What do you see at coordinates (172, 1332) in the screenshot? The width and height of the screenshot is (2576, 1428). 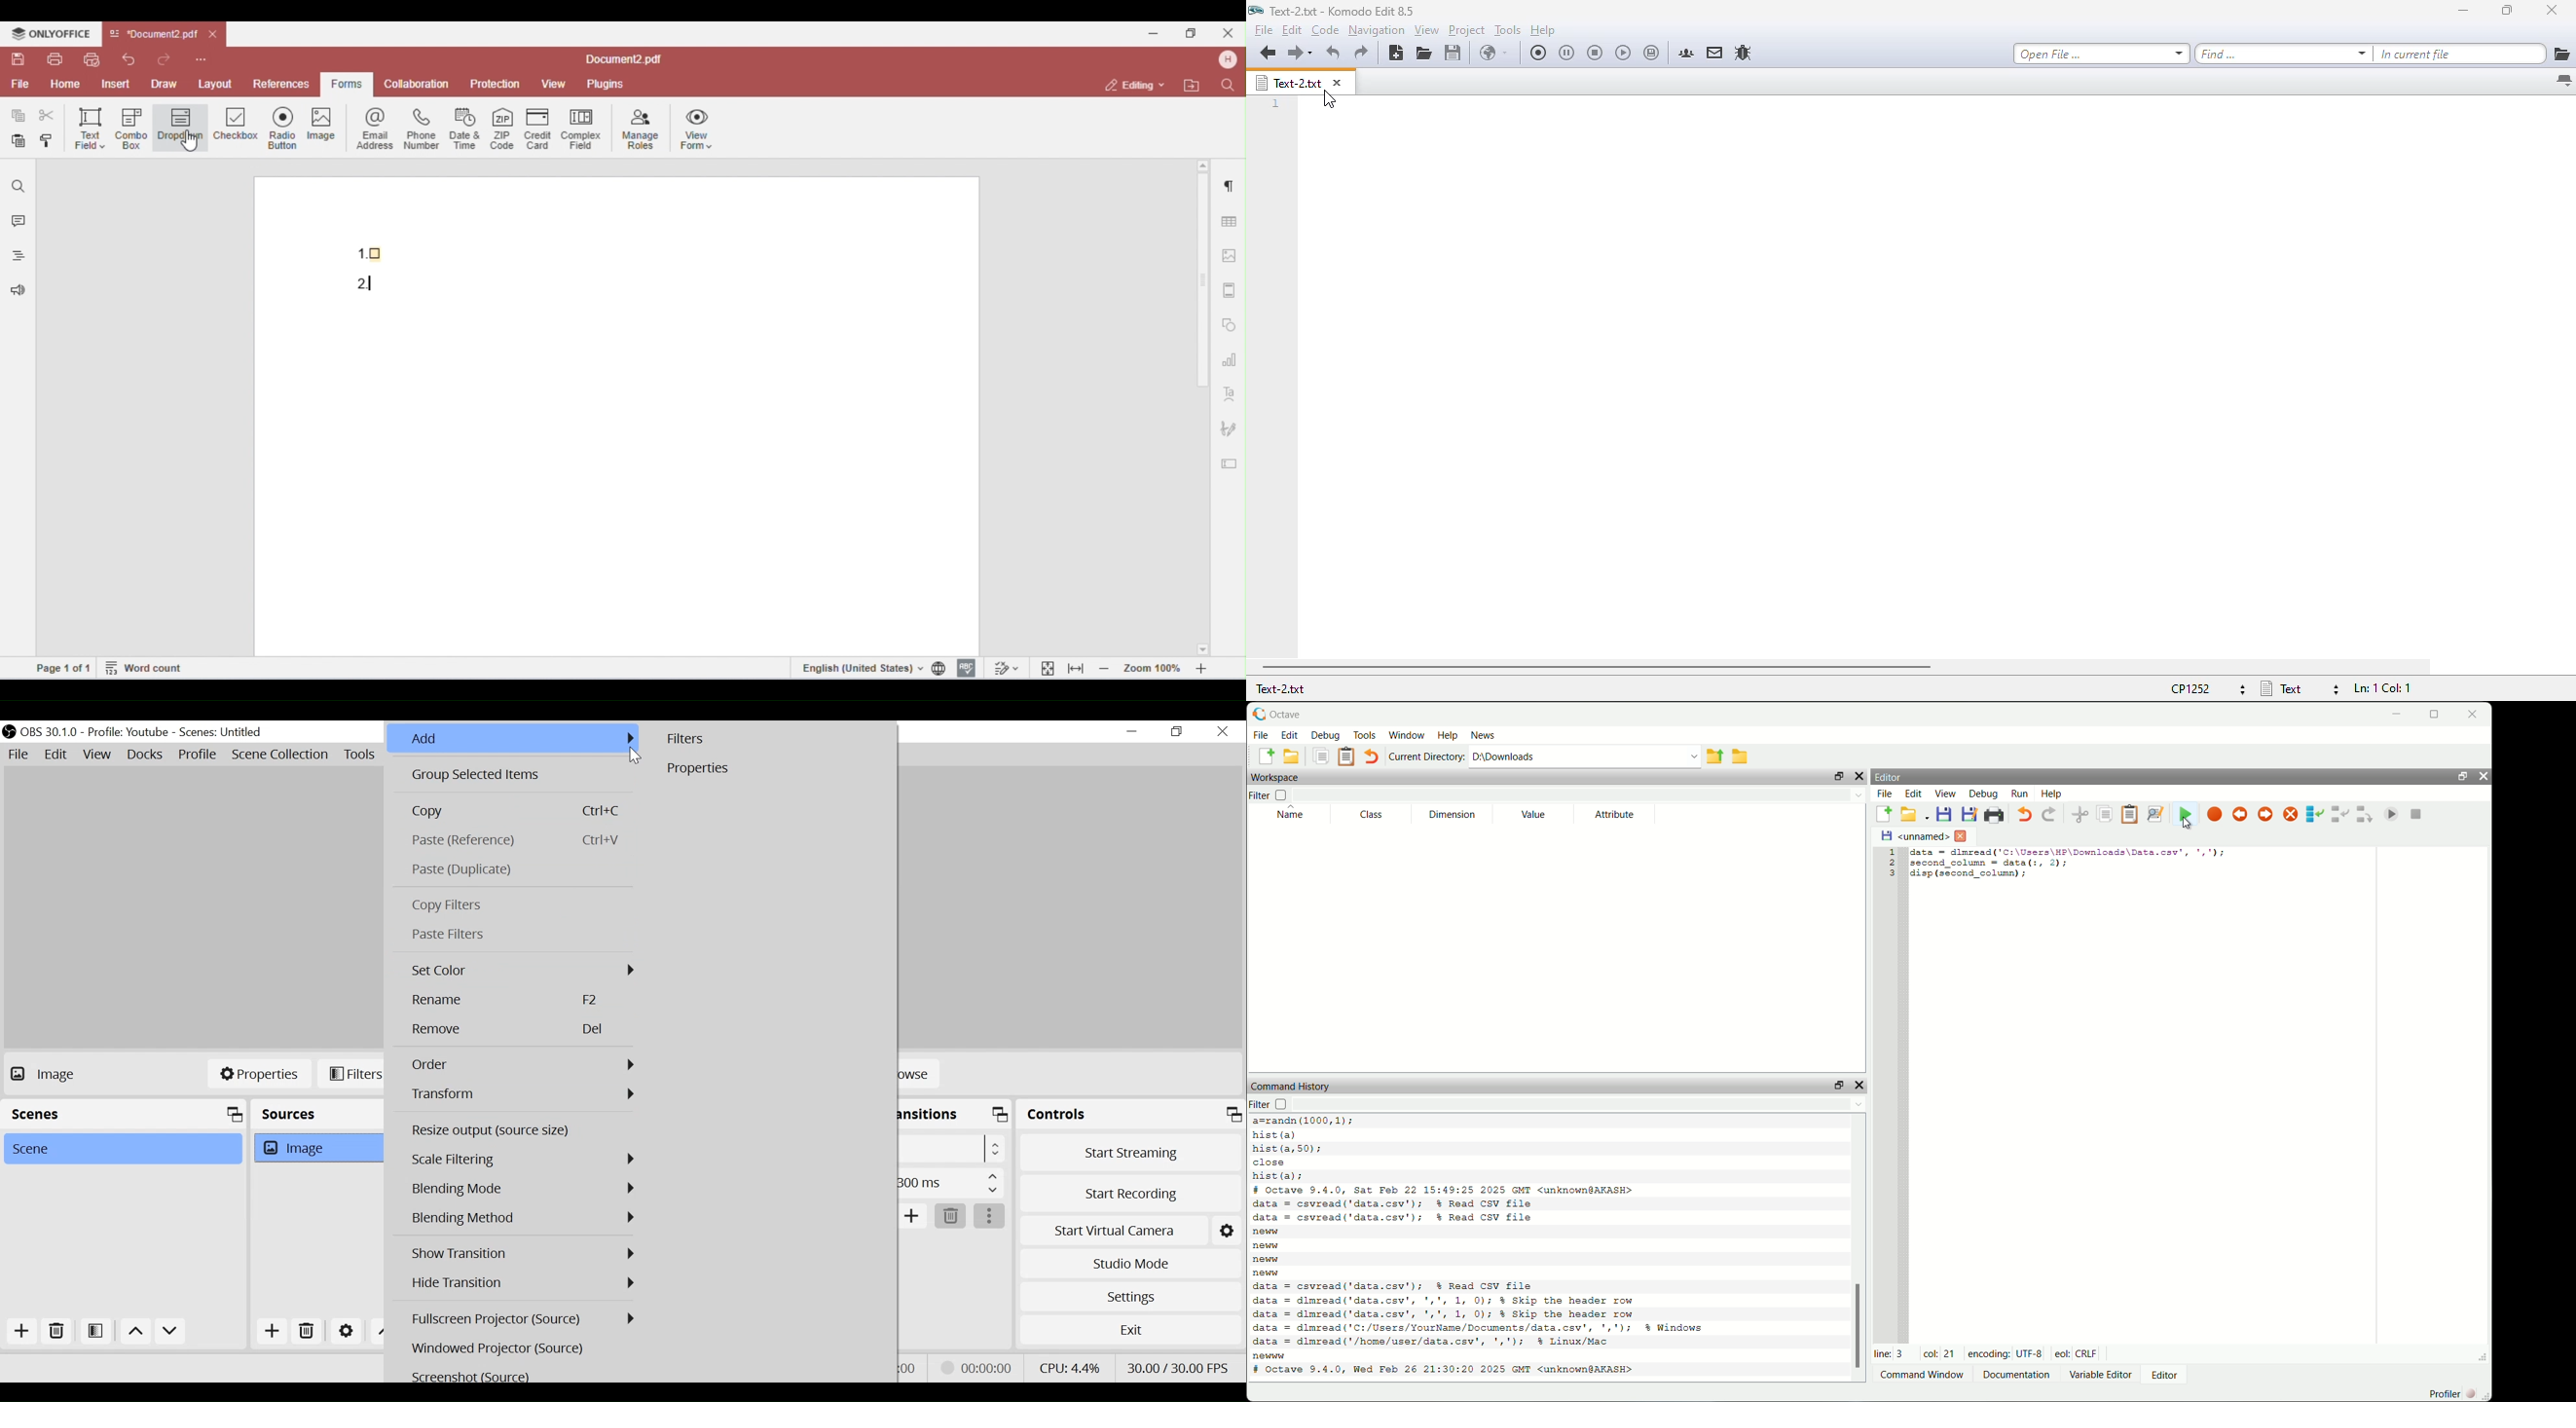 I see `Move down` at bounding box center [172, 1332].